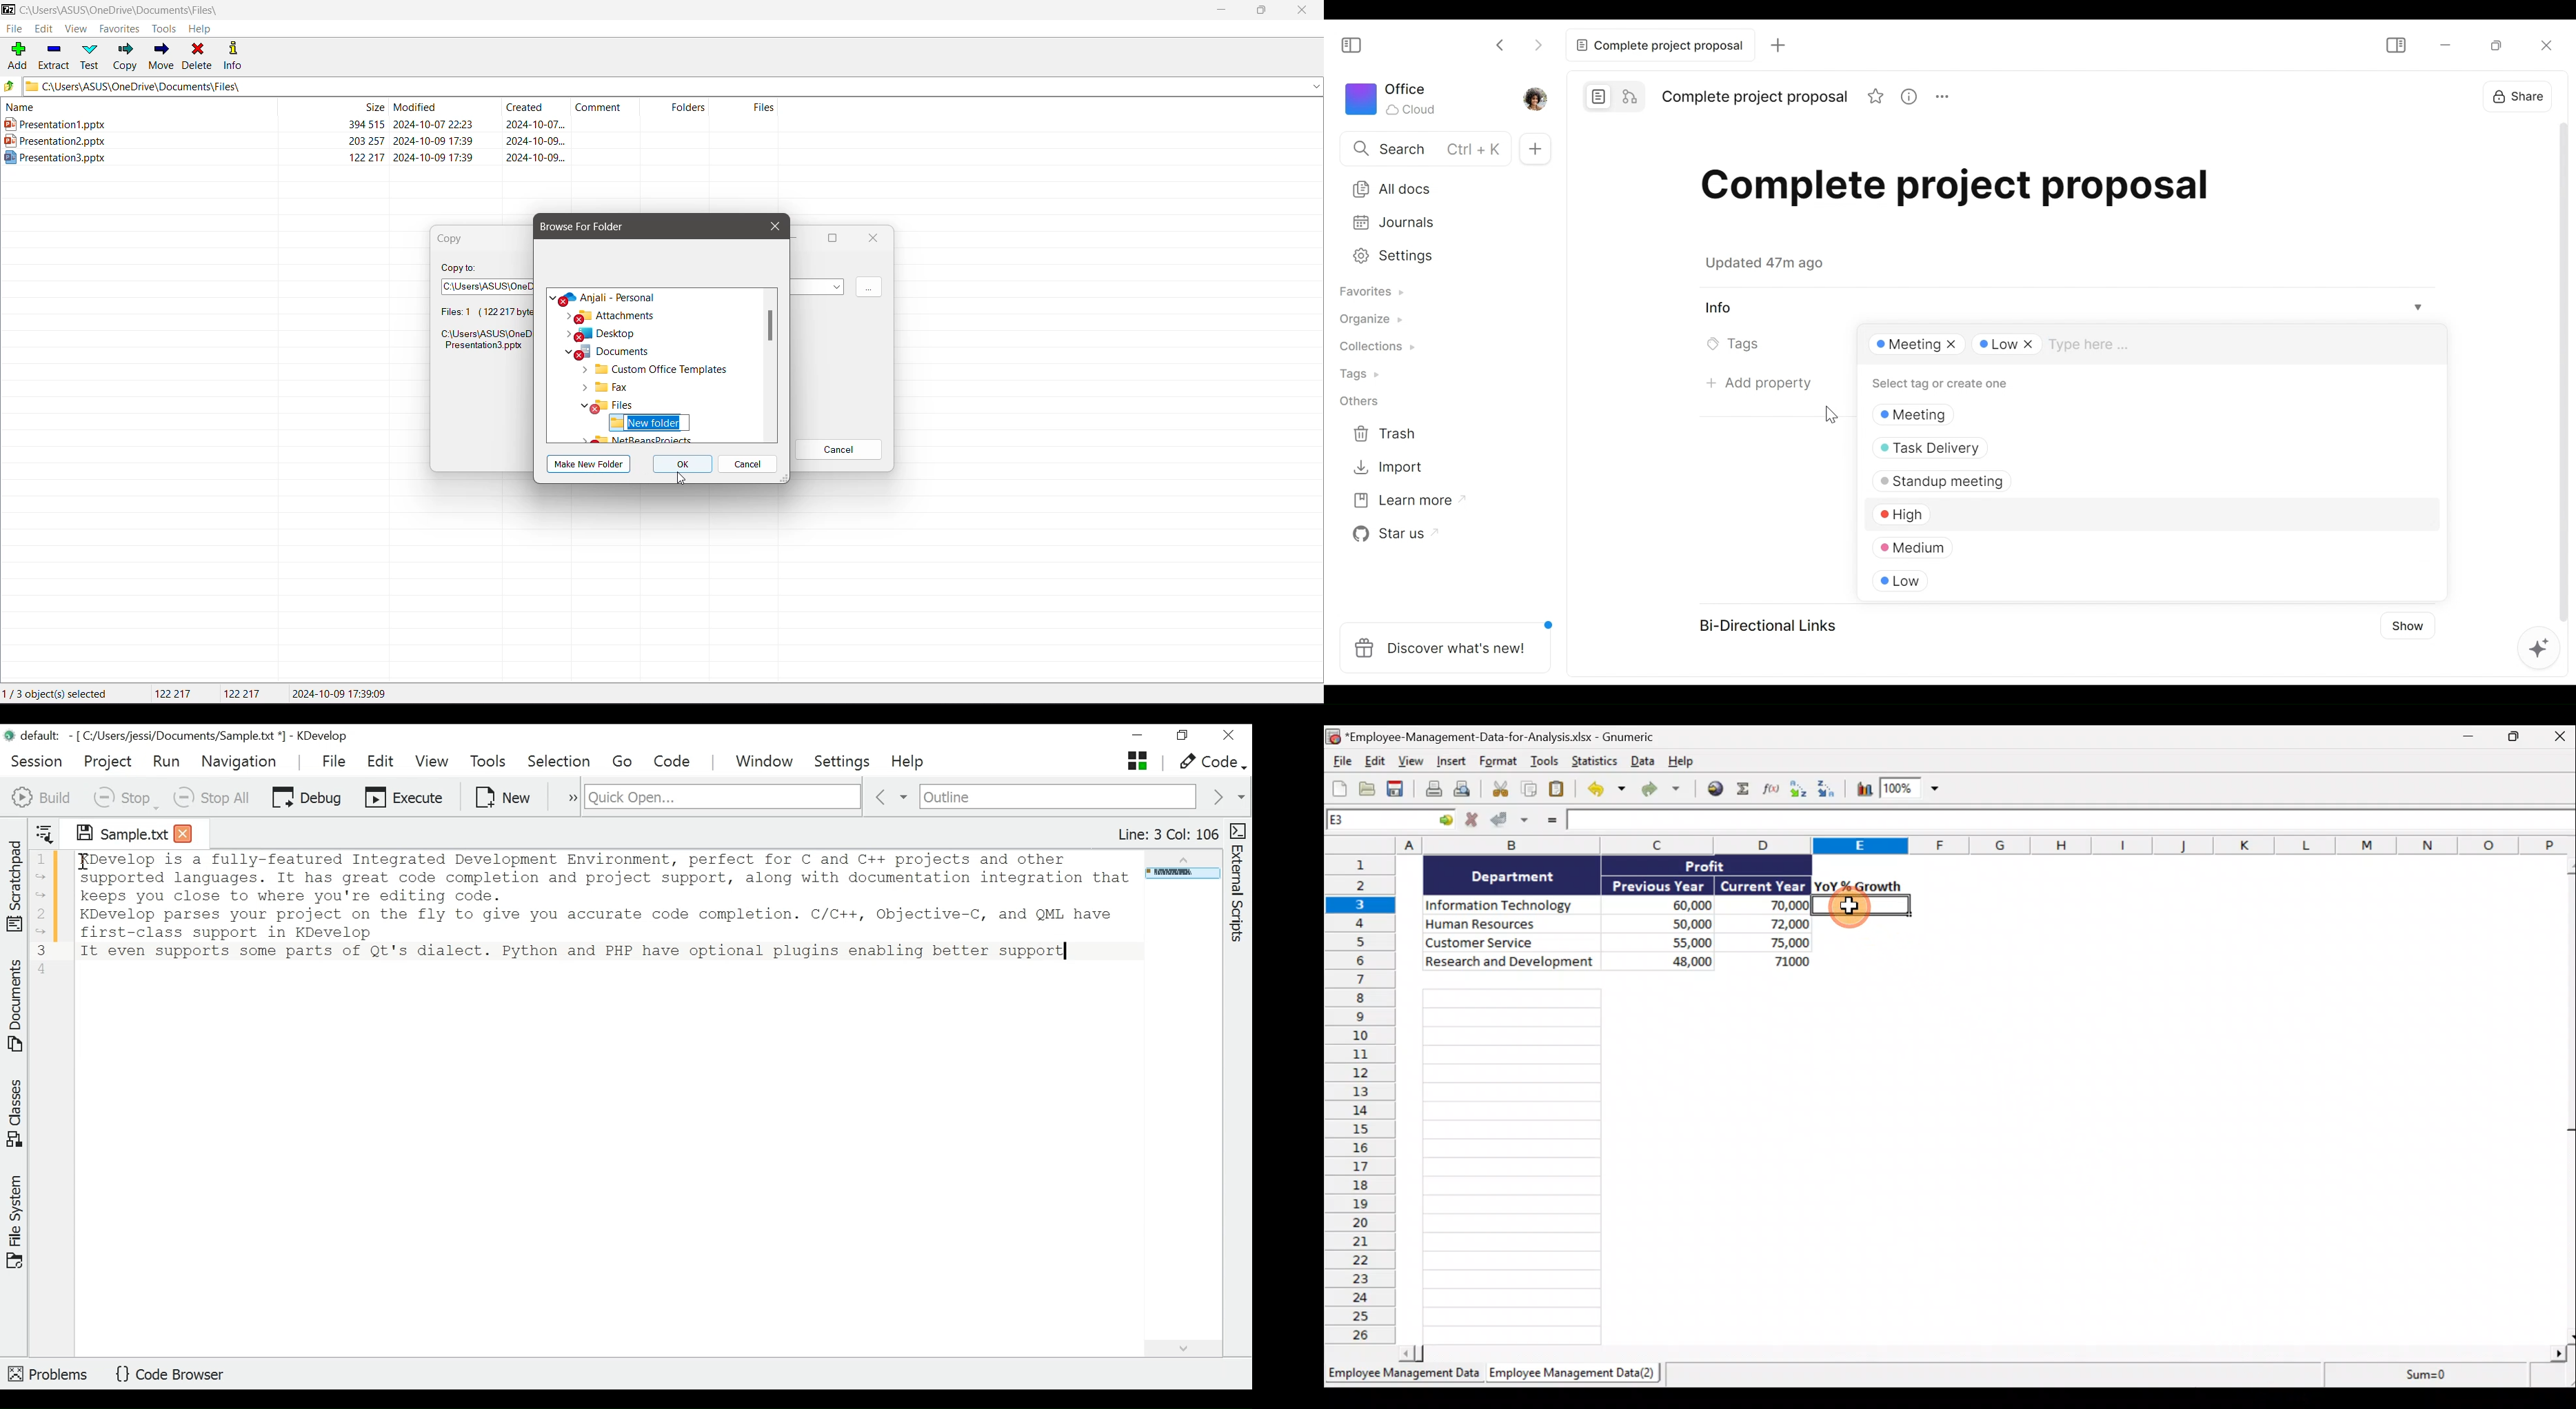 This screenshot has height=1428, width=2576. I want to click on Sort Descending, so click(1829, 791).